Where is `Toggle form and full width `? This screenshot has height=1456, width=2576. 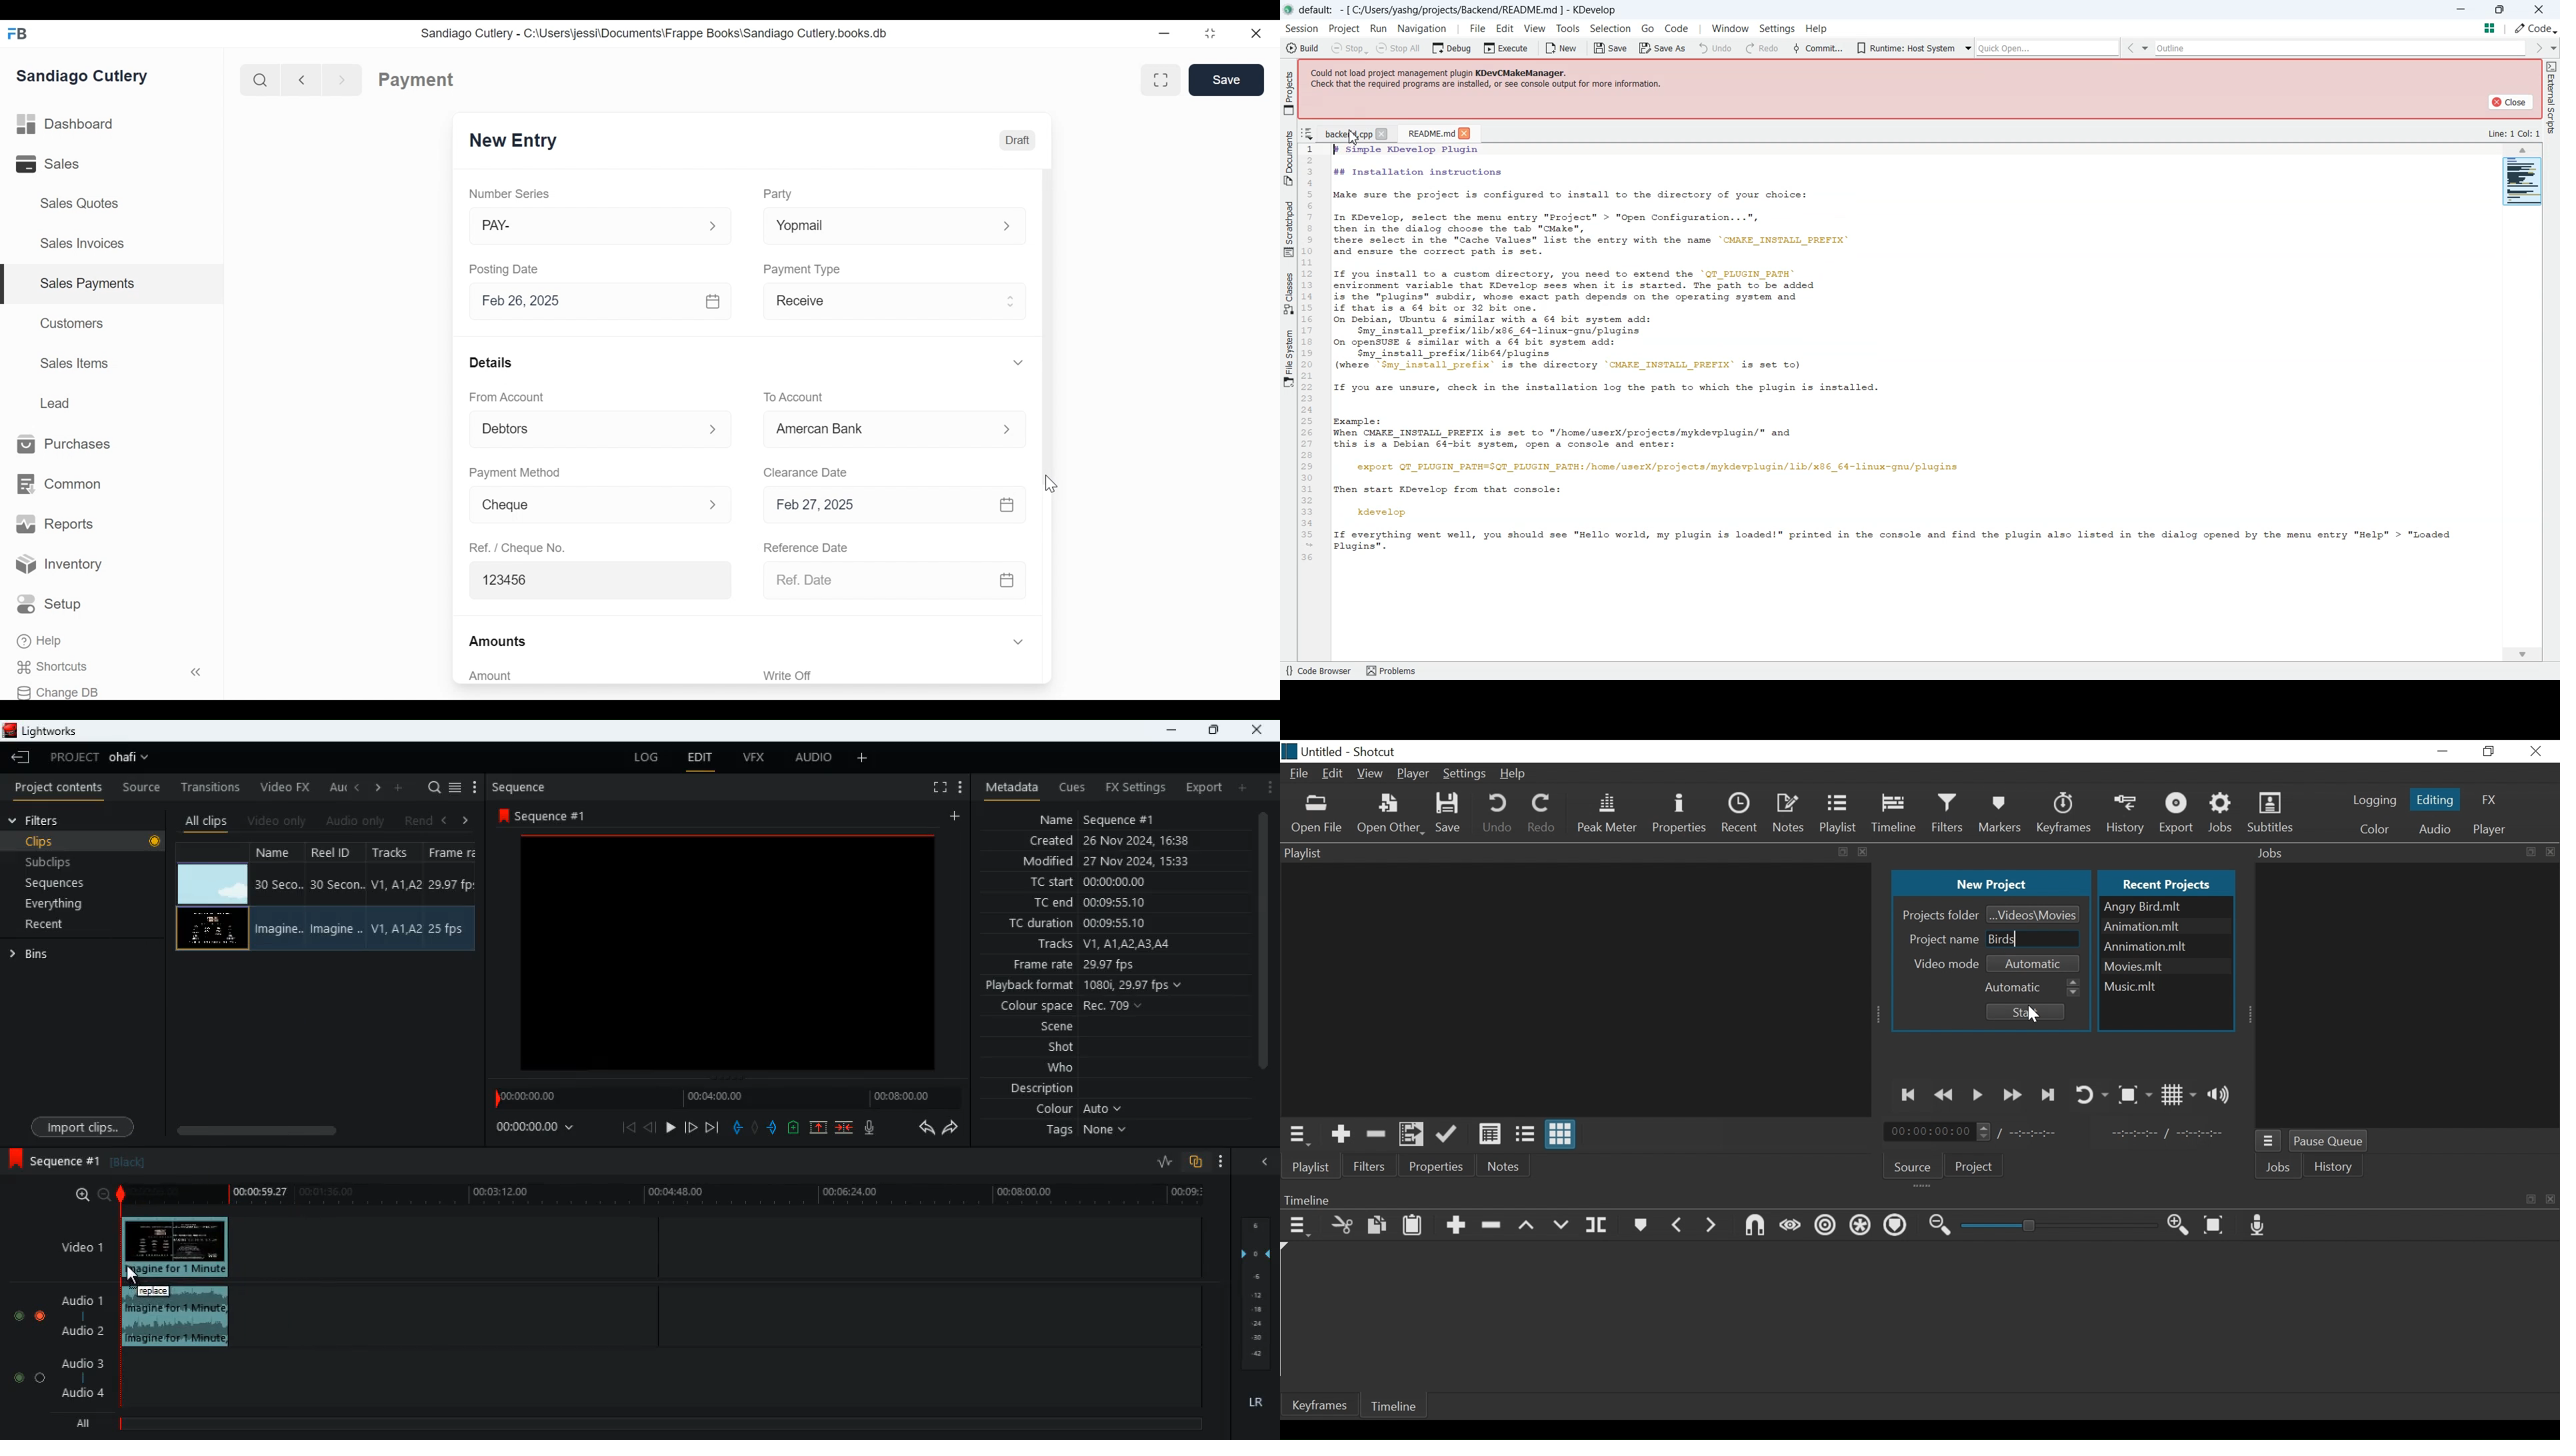
Toggle form and full width  is located at coordinates (1165, 77).